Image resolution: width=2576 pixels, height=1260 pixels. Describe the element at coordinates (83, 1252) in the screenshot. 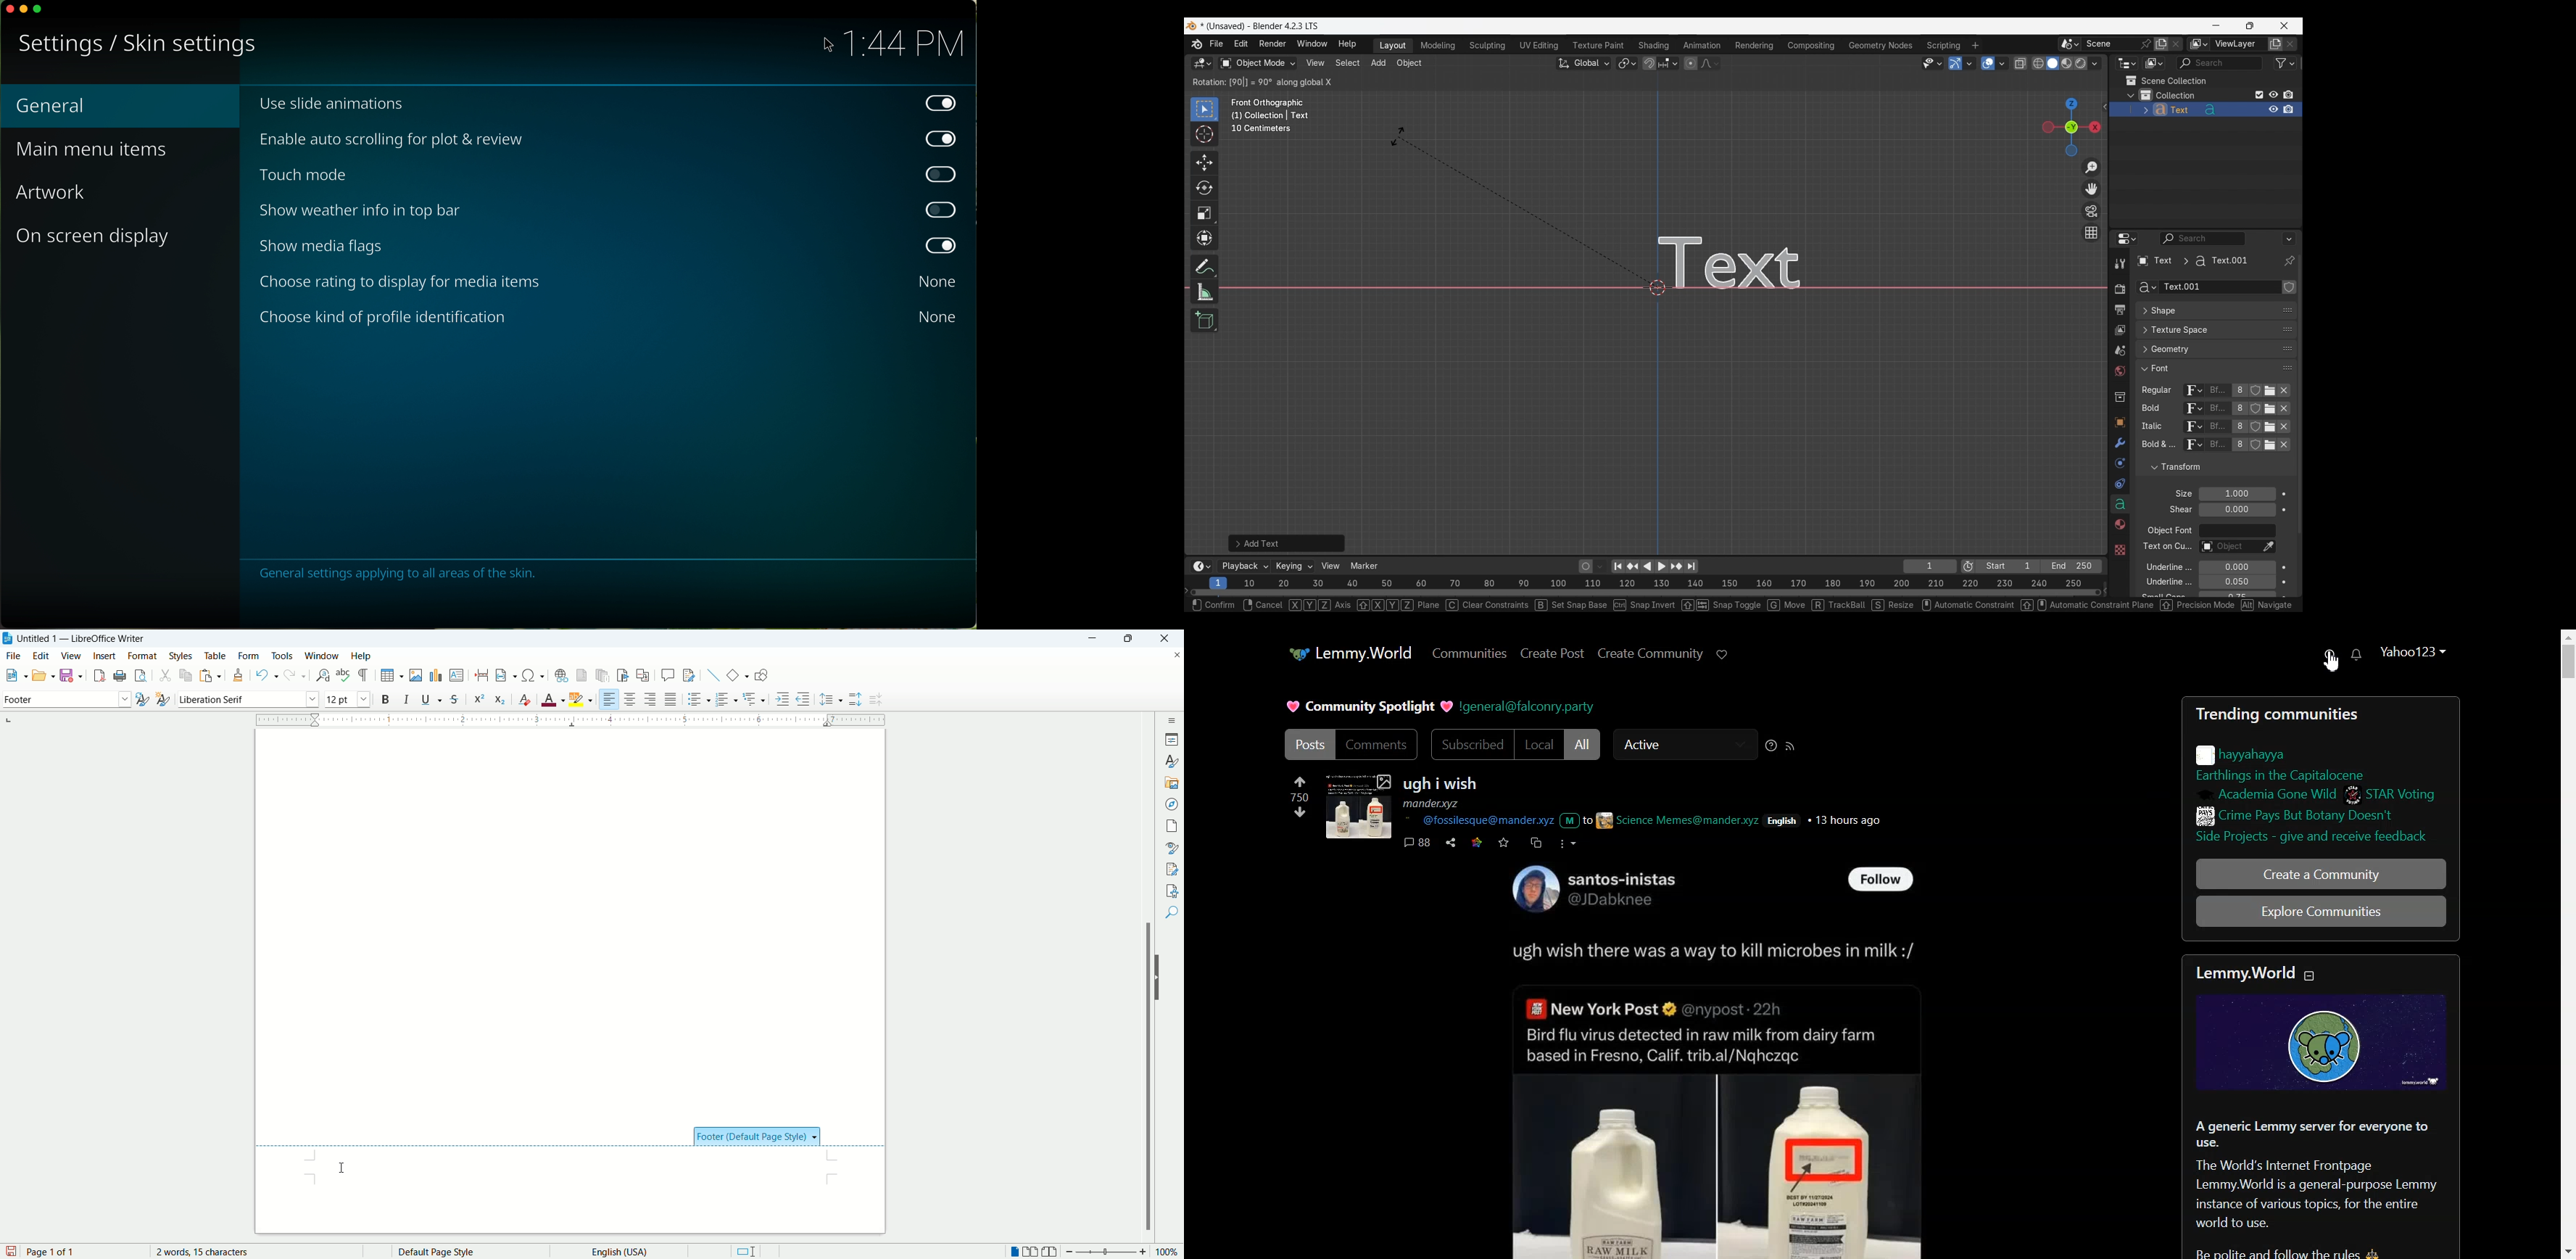

I see `page number` at that location.